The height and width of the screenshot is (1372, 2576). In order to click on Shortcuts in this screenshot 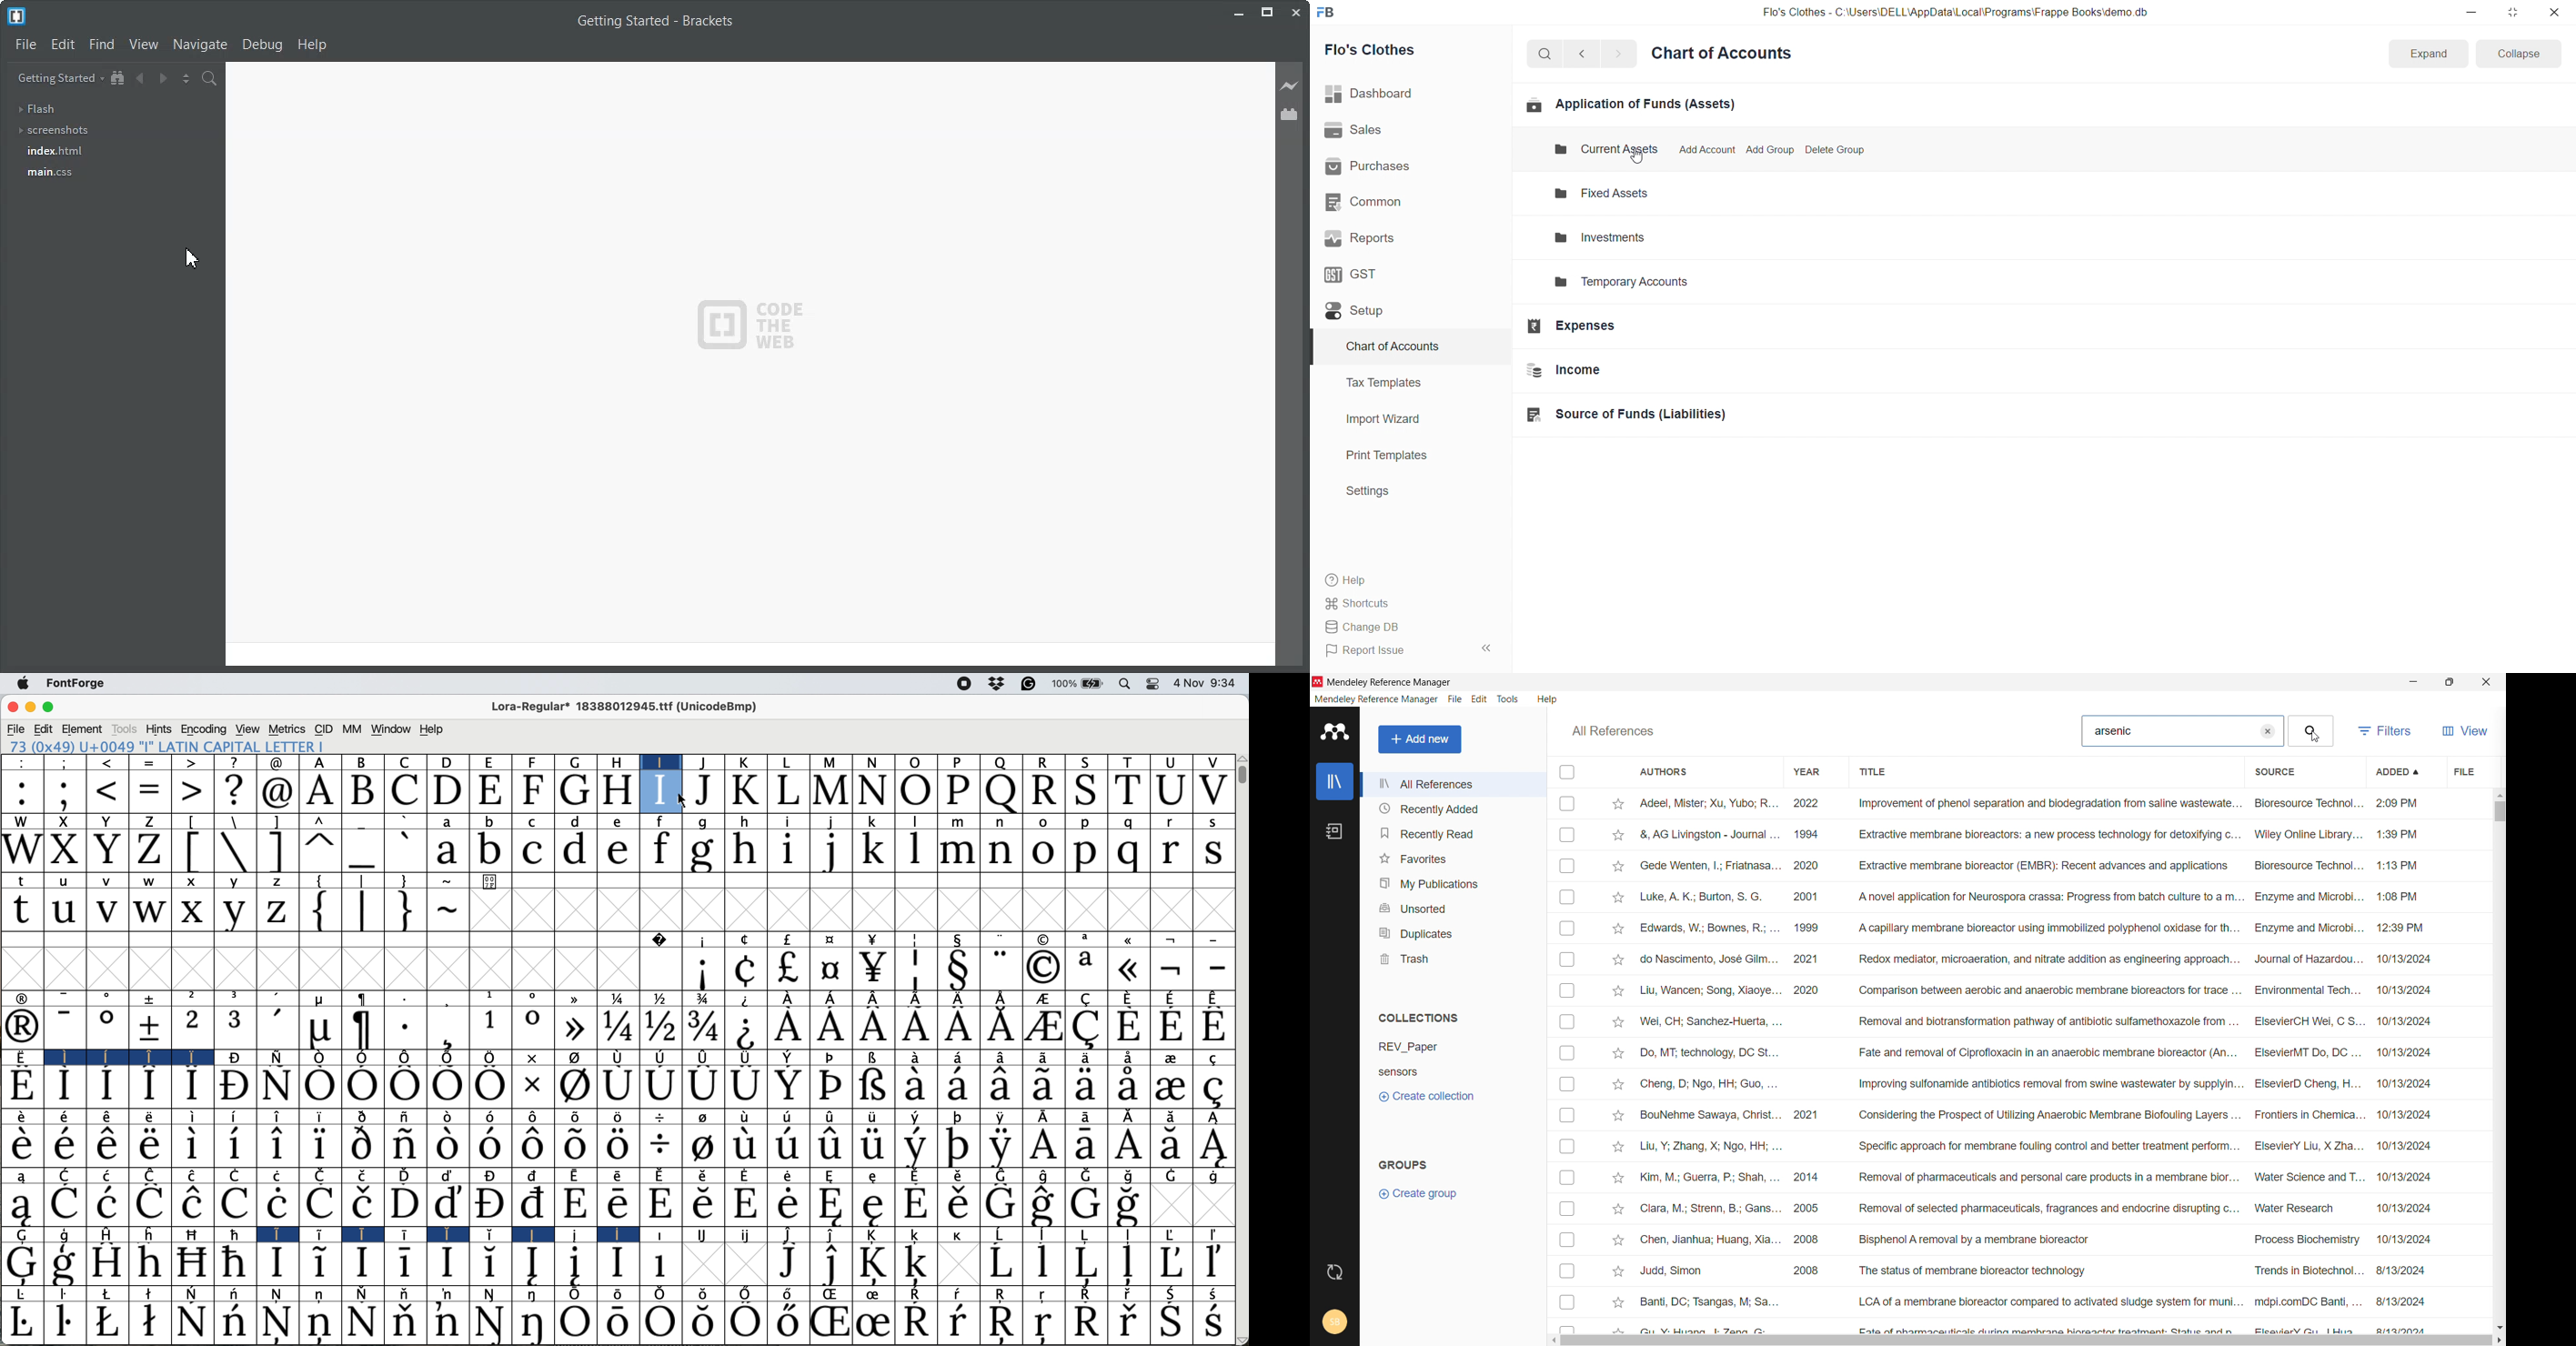, I will do `click(1406, 602)`.